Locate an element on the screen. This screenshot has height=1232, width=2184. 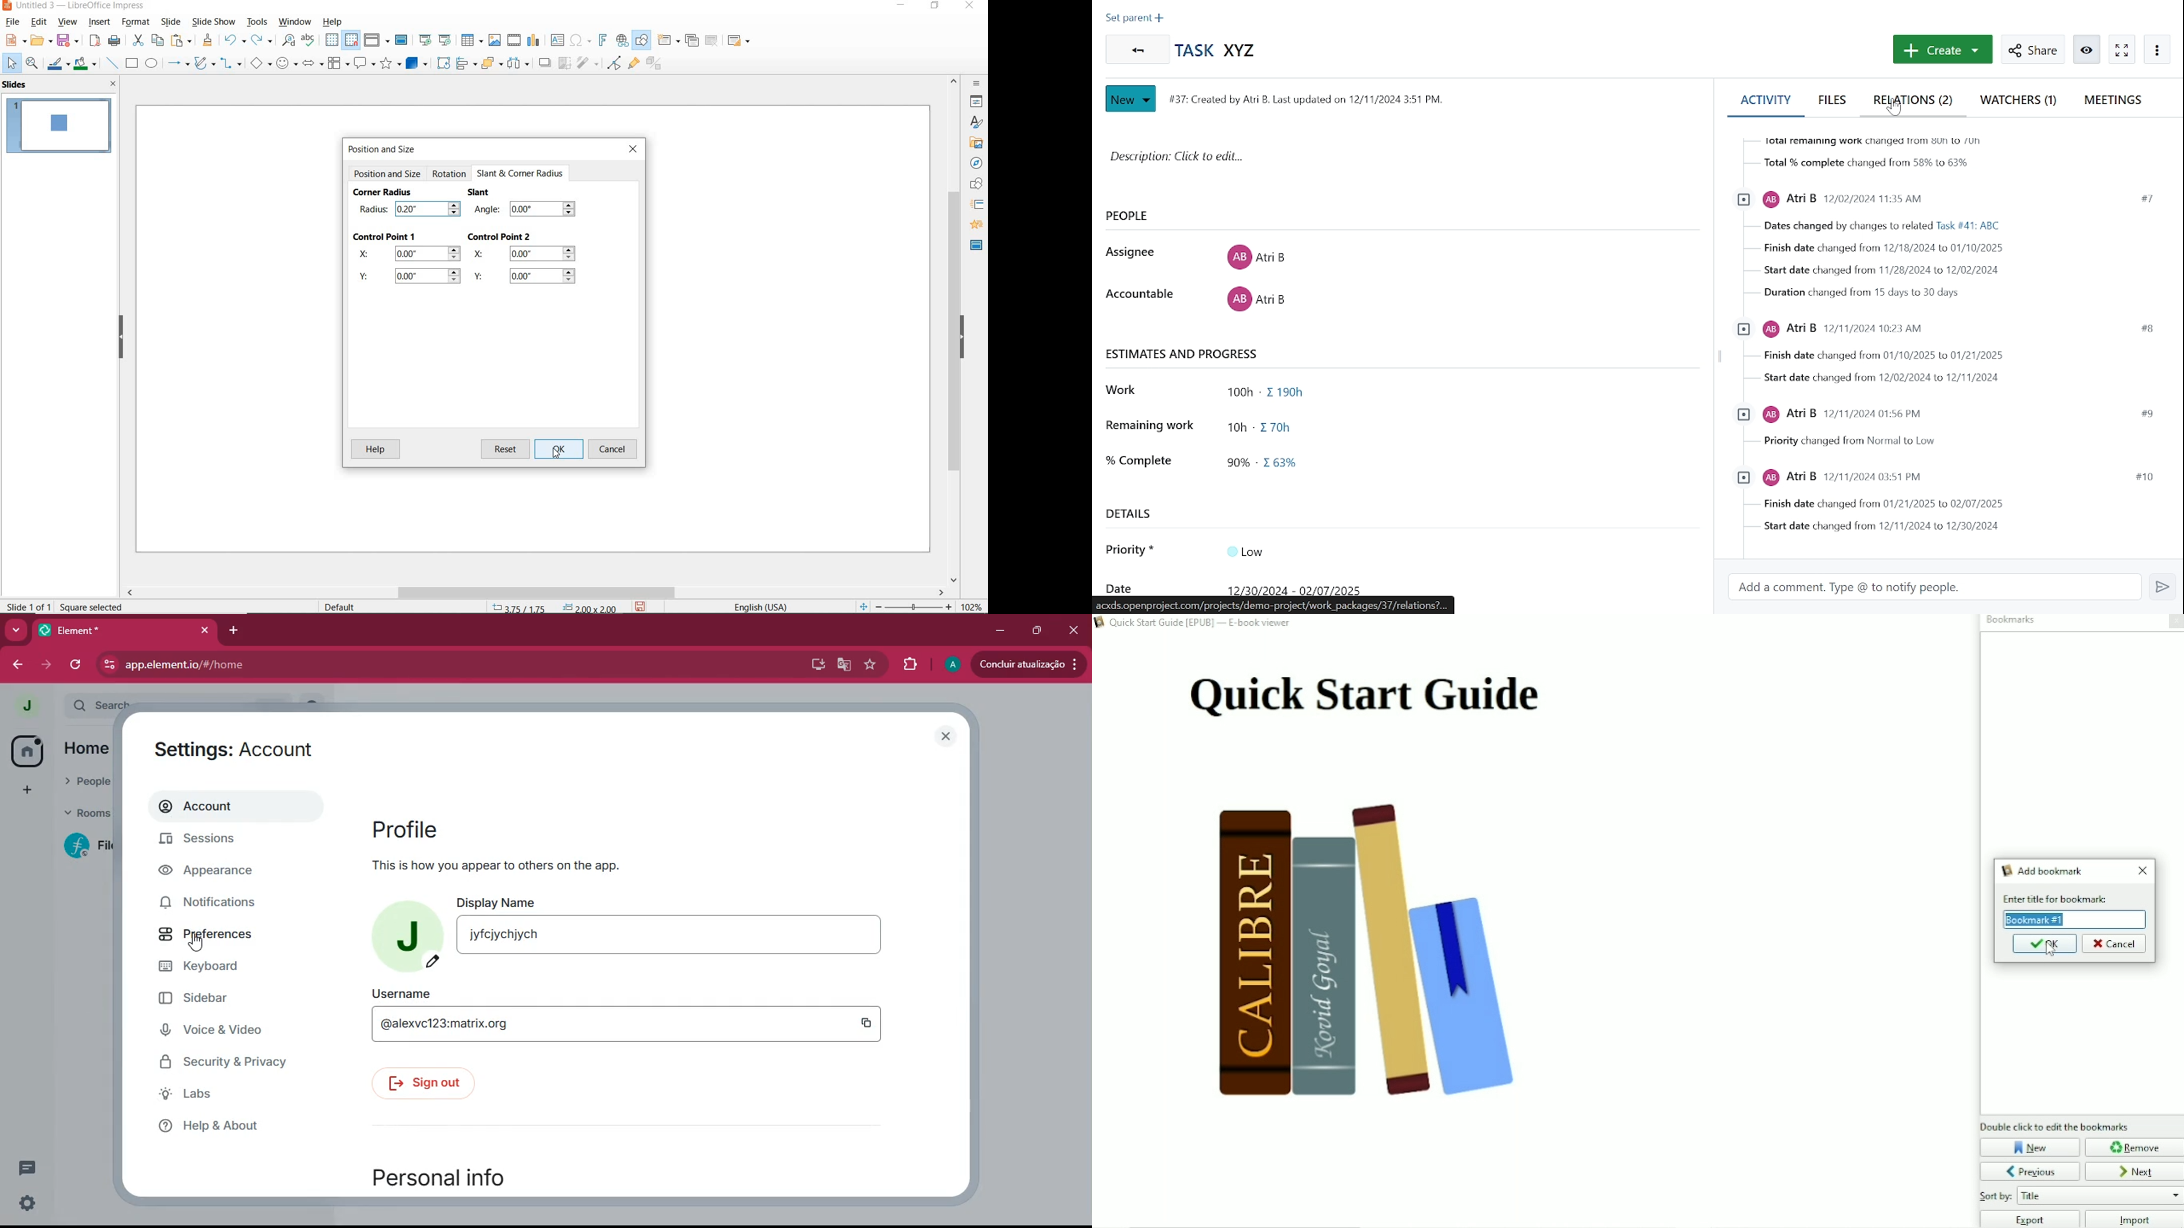
CONTROL POINT 2 is located at coordinates (499, 238).